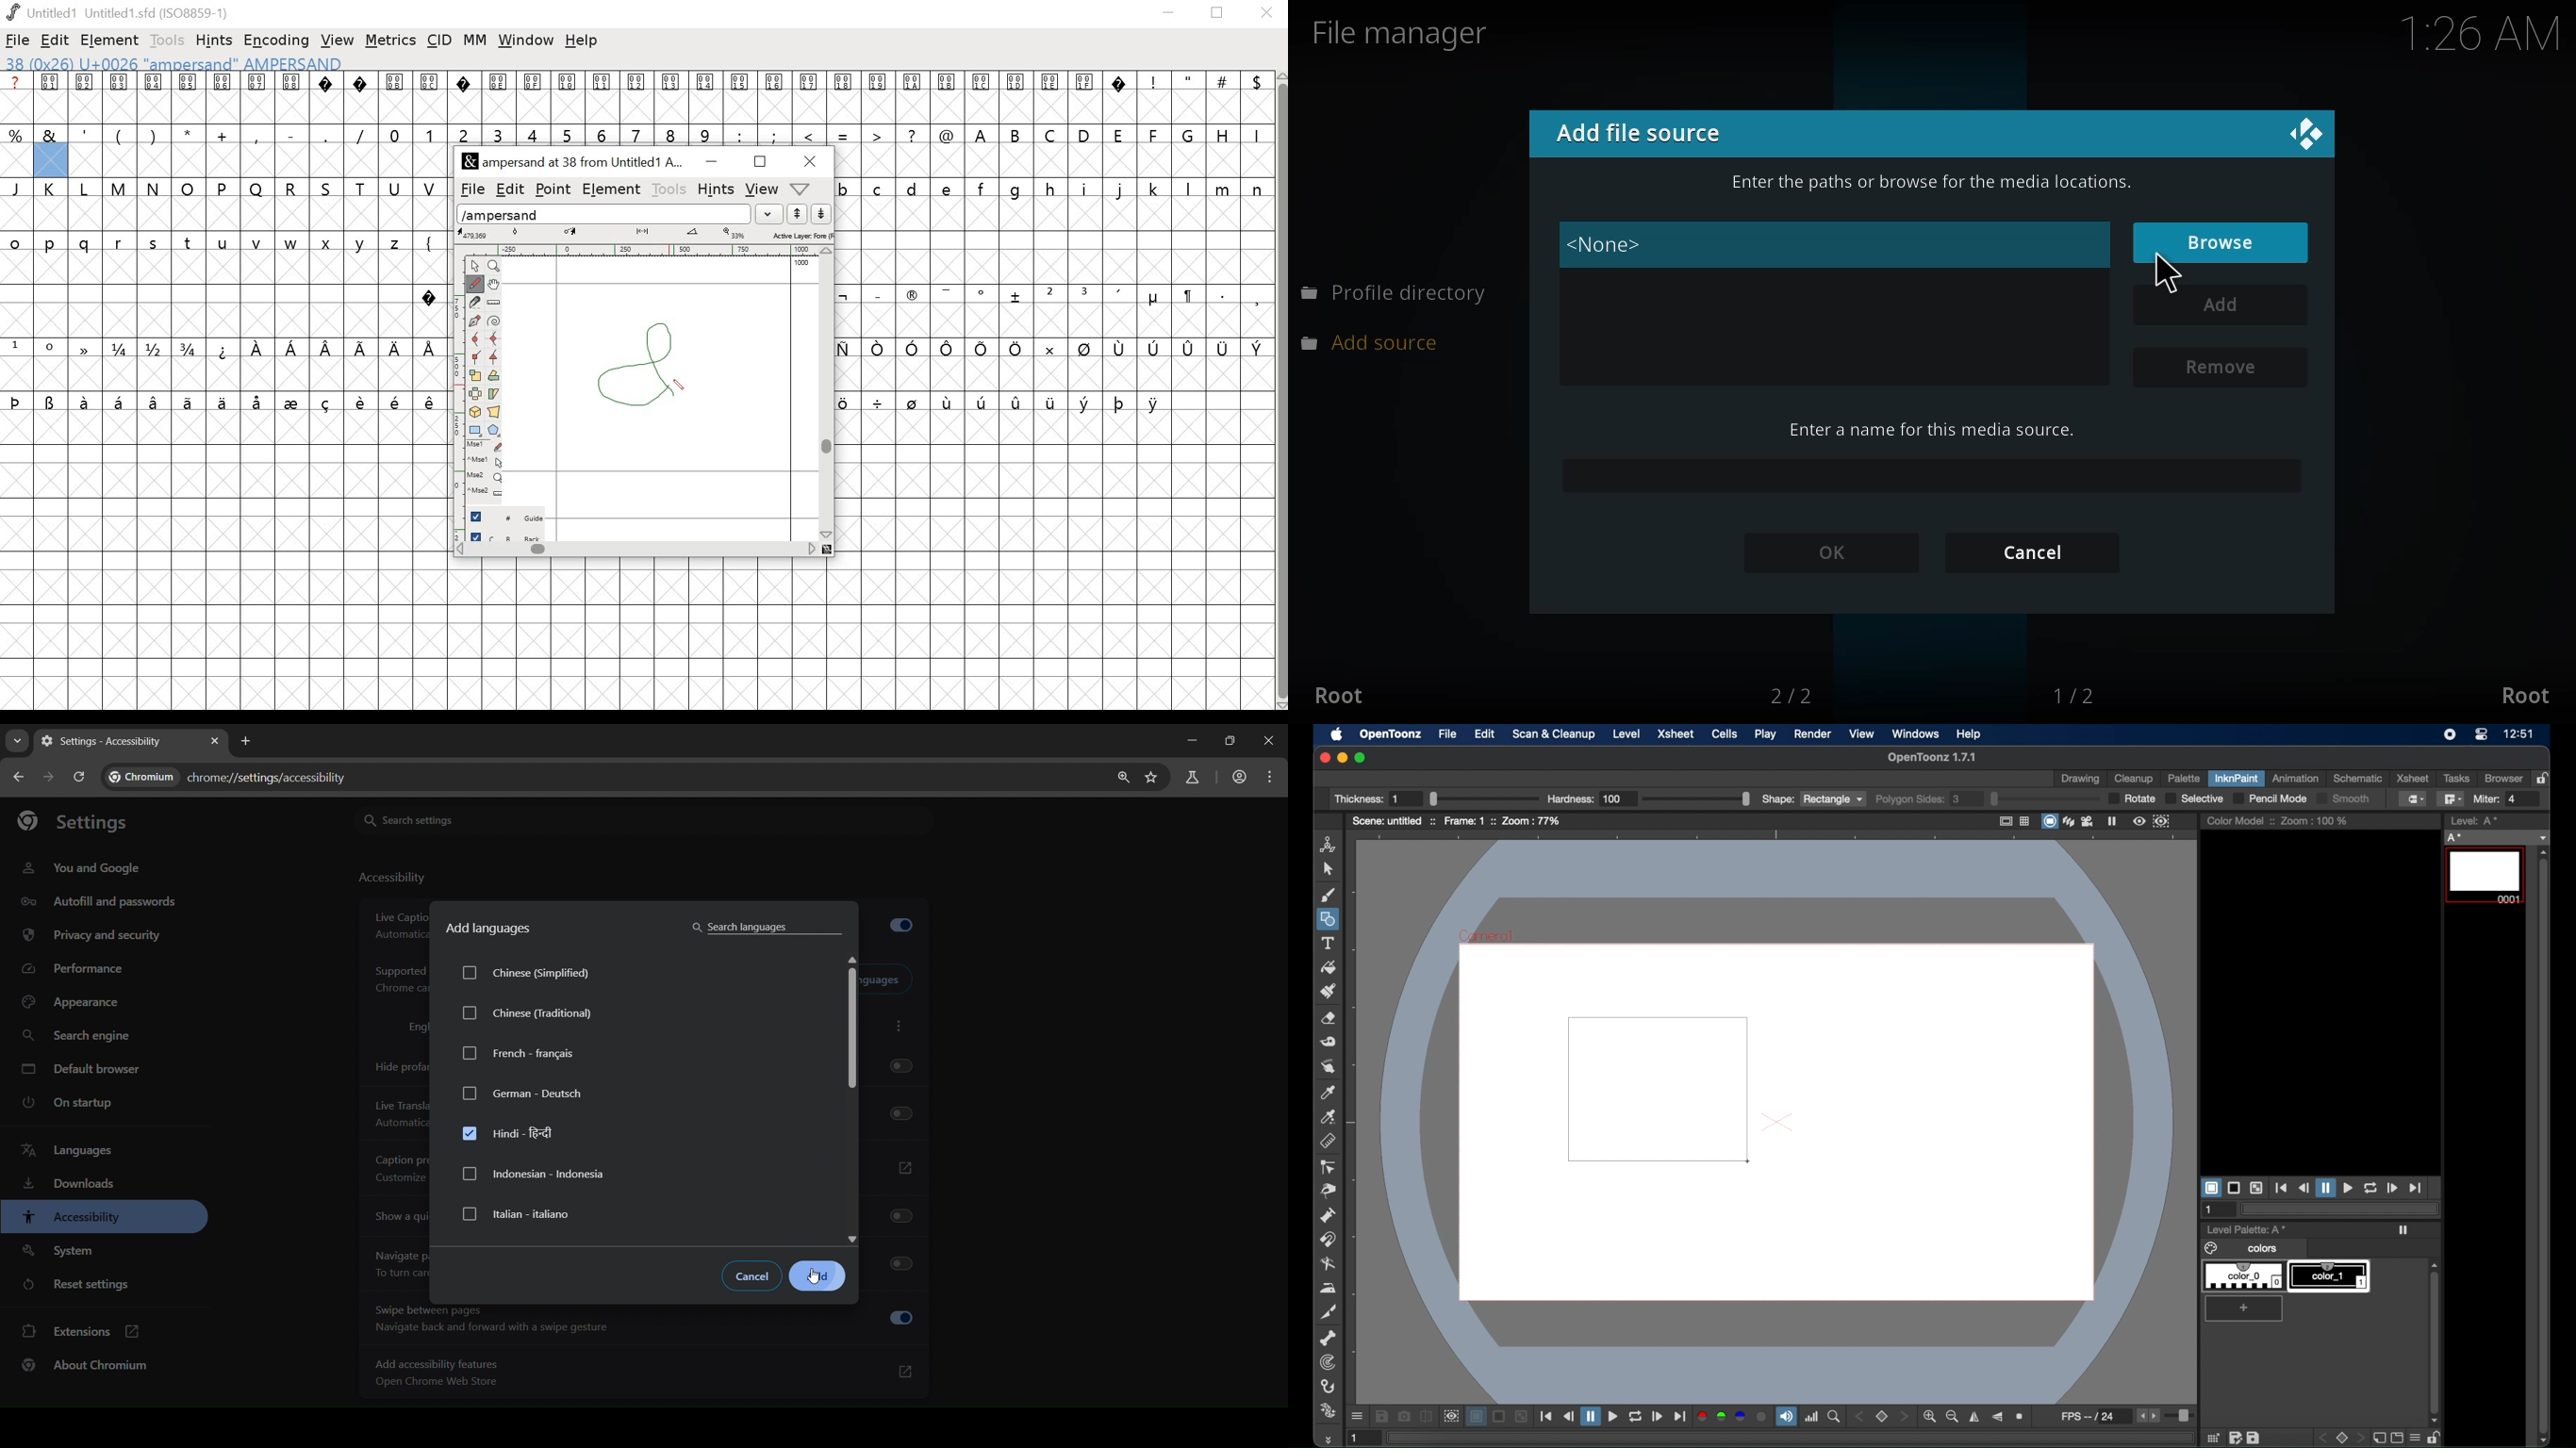 This screenshot has width=2576, height=1456. What do you see at coordinates (567, 135) in the screenshot?
I see `5` at bounding box center [567, 135].